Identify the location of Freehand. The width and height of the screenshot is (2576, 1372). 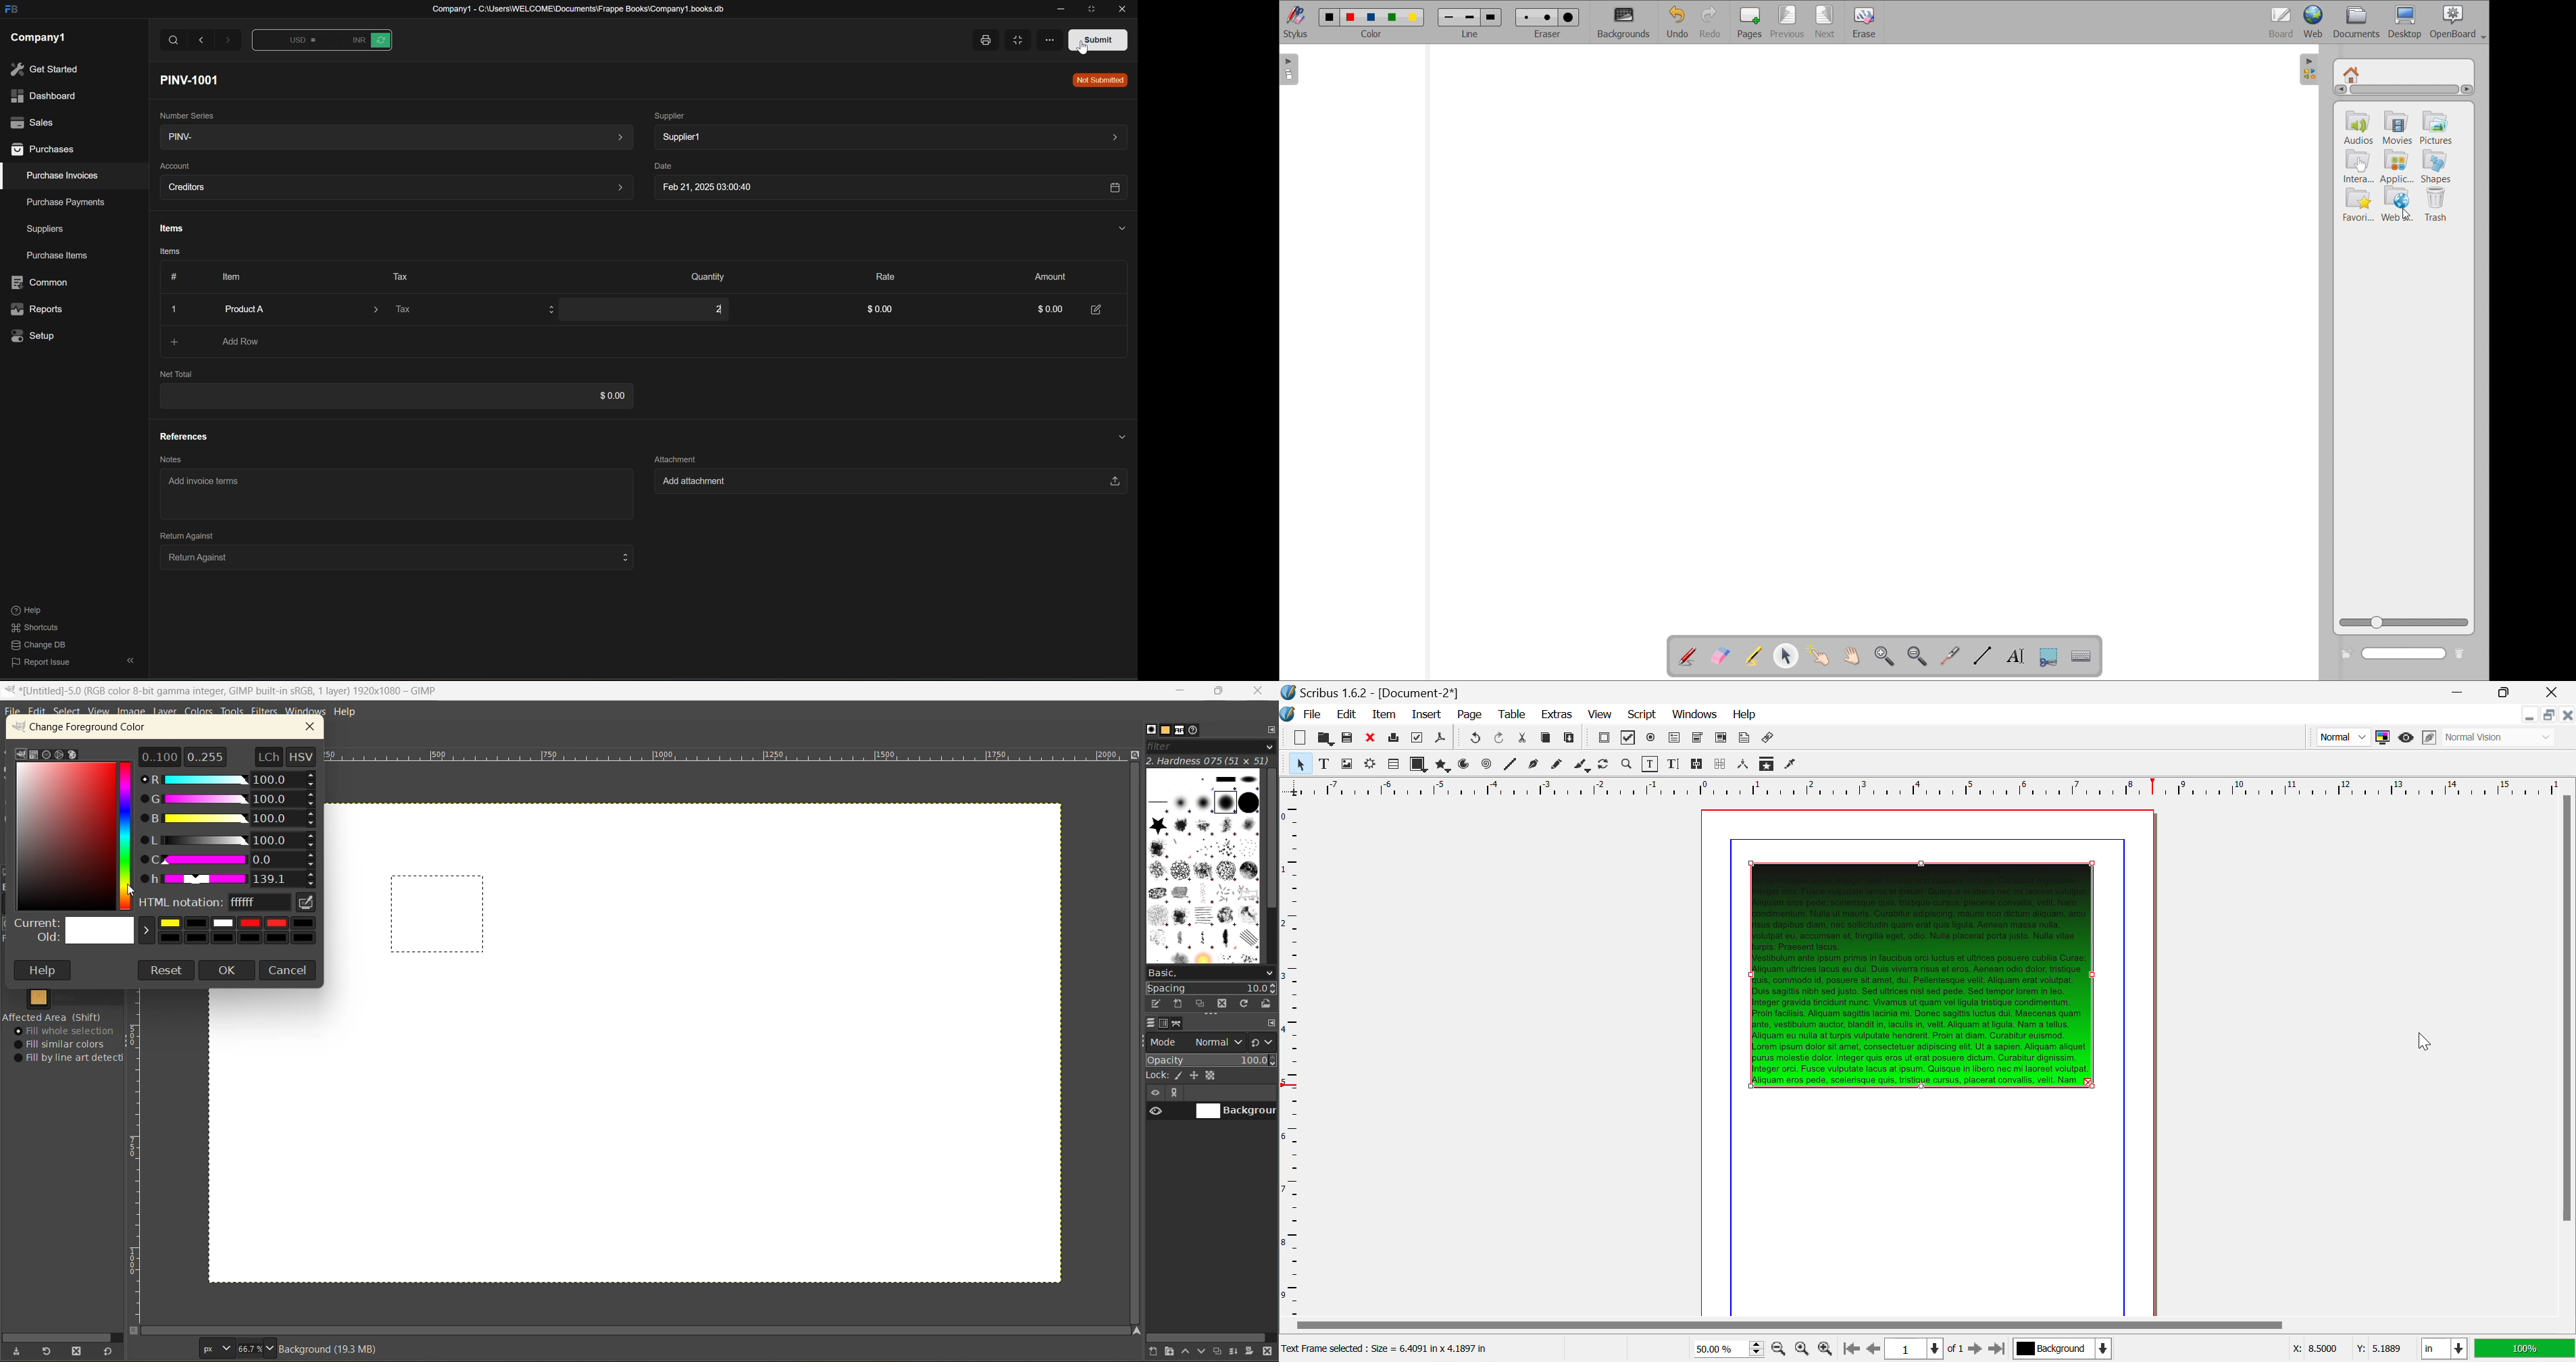
(1559, 765).